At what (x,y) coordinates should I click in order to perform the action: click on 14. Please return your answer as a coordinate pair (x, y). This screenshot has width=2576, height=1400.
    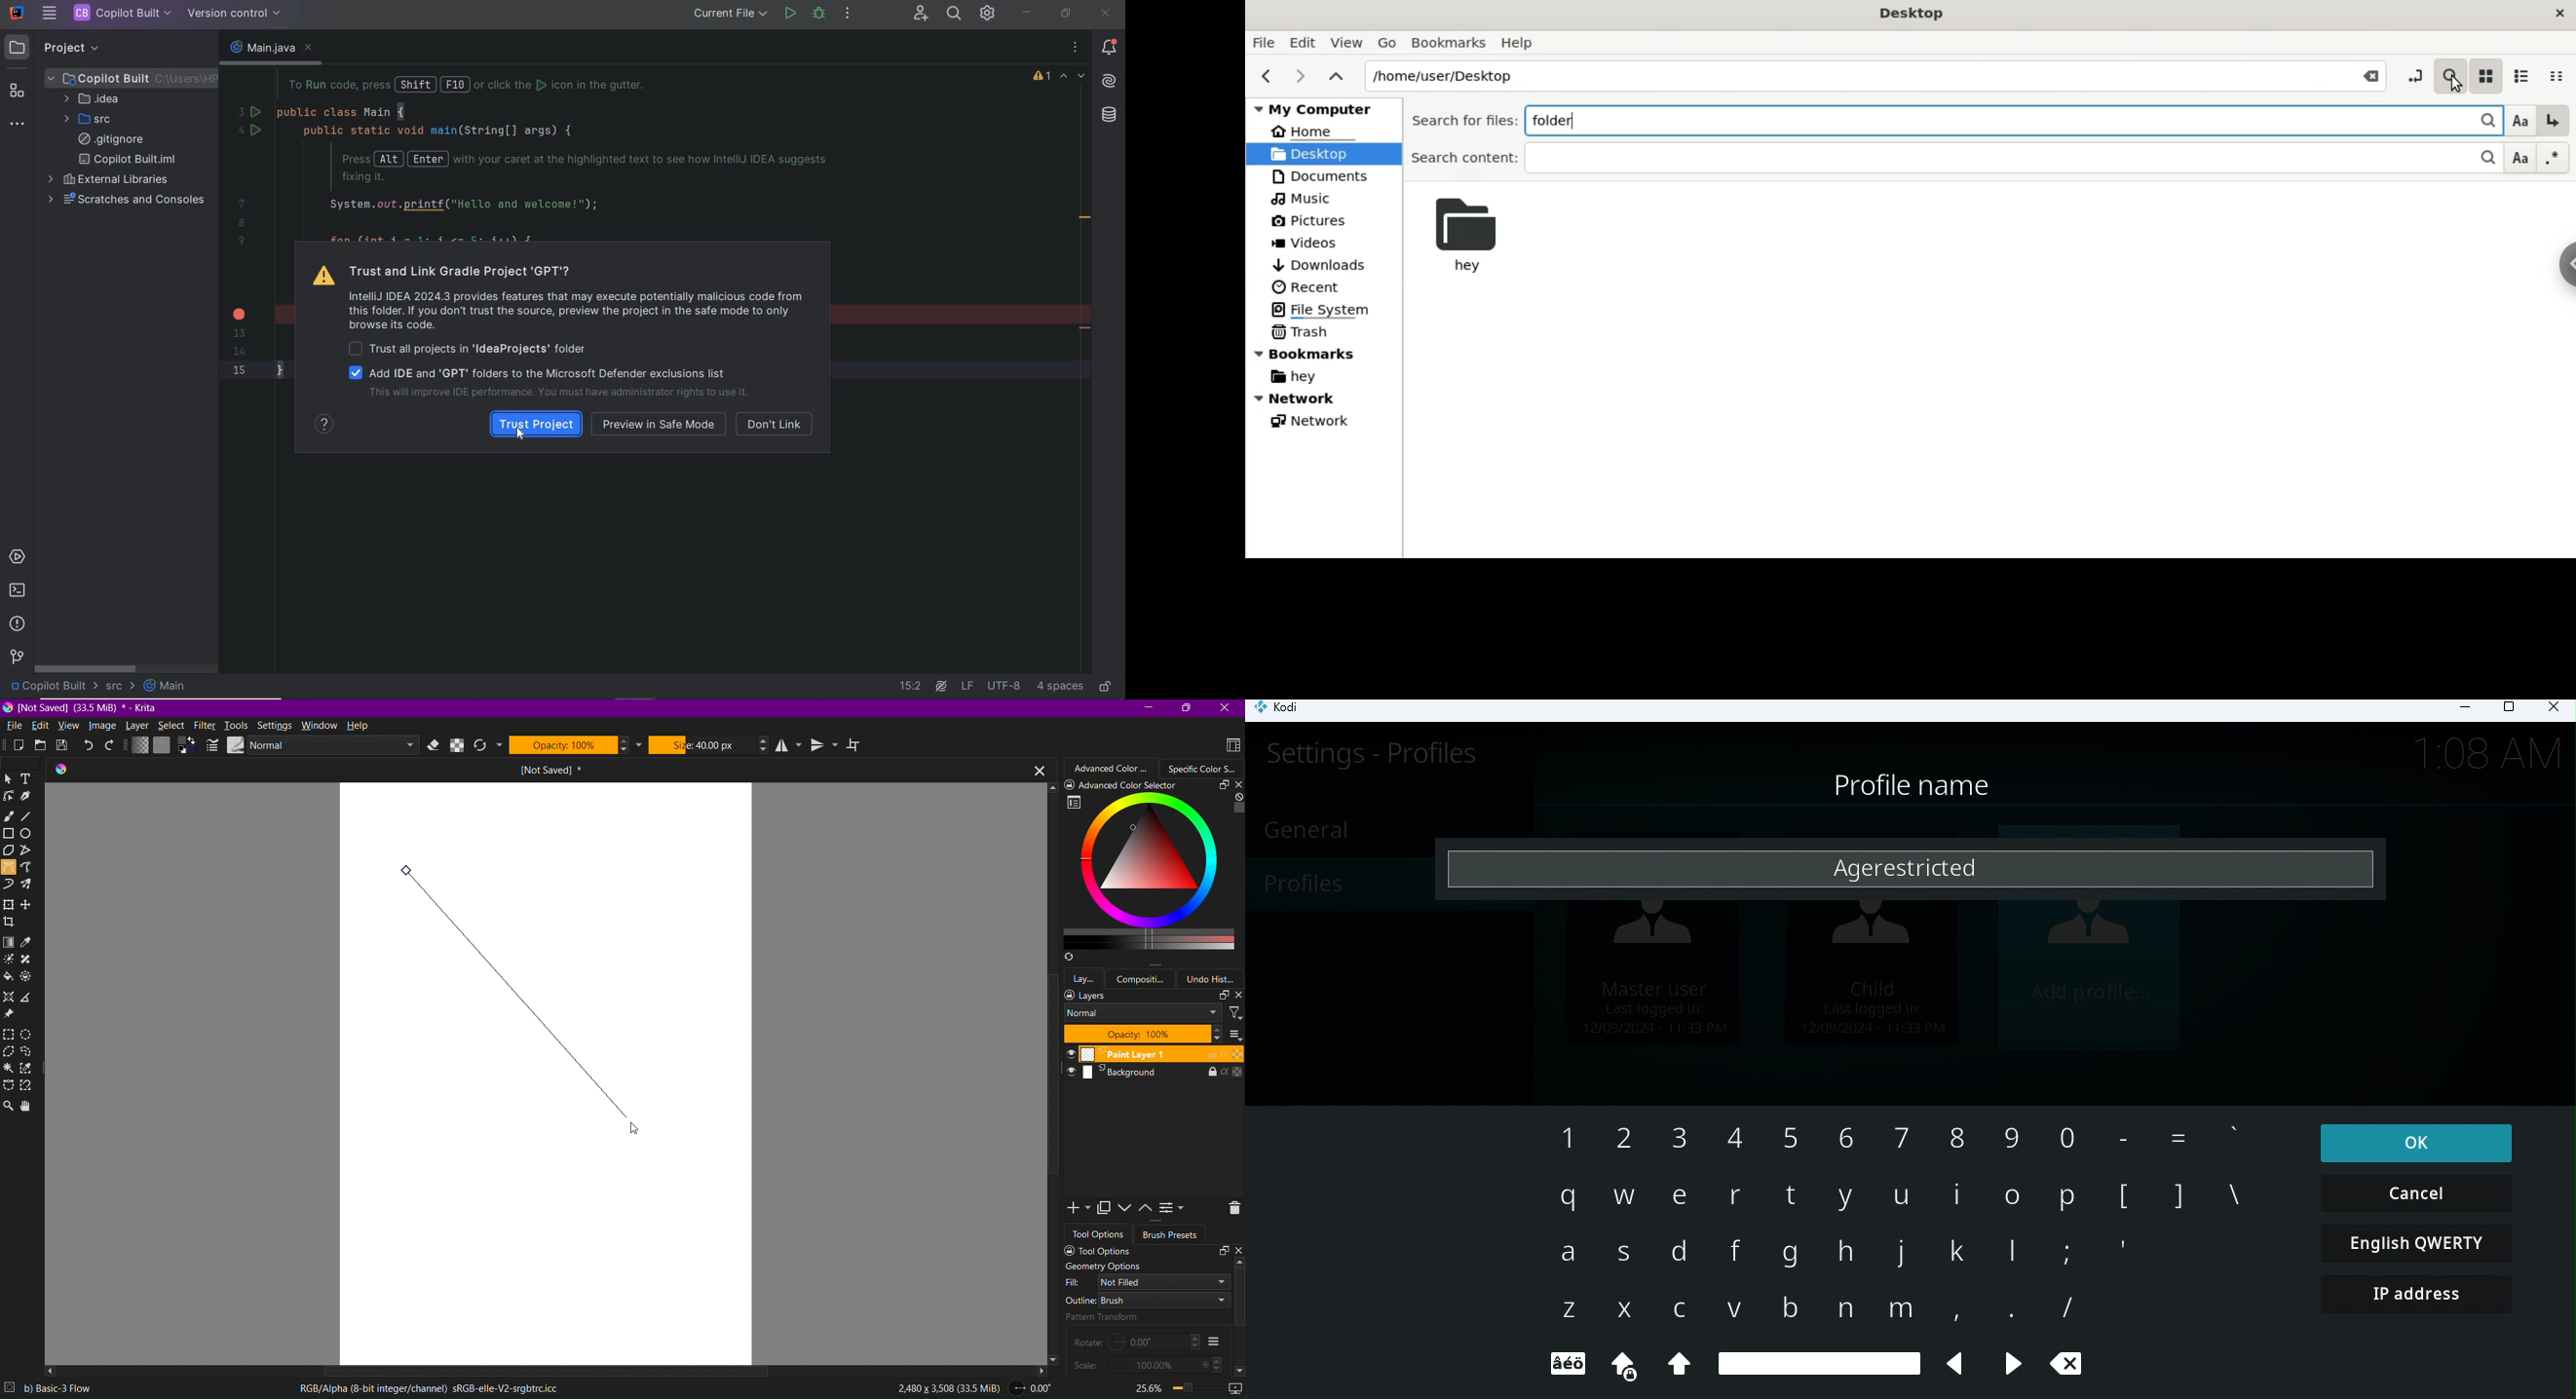
    Looking at the image, I should click on (240, 351).